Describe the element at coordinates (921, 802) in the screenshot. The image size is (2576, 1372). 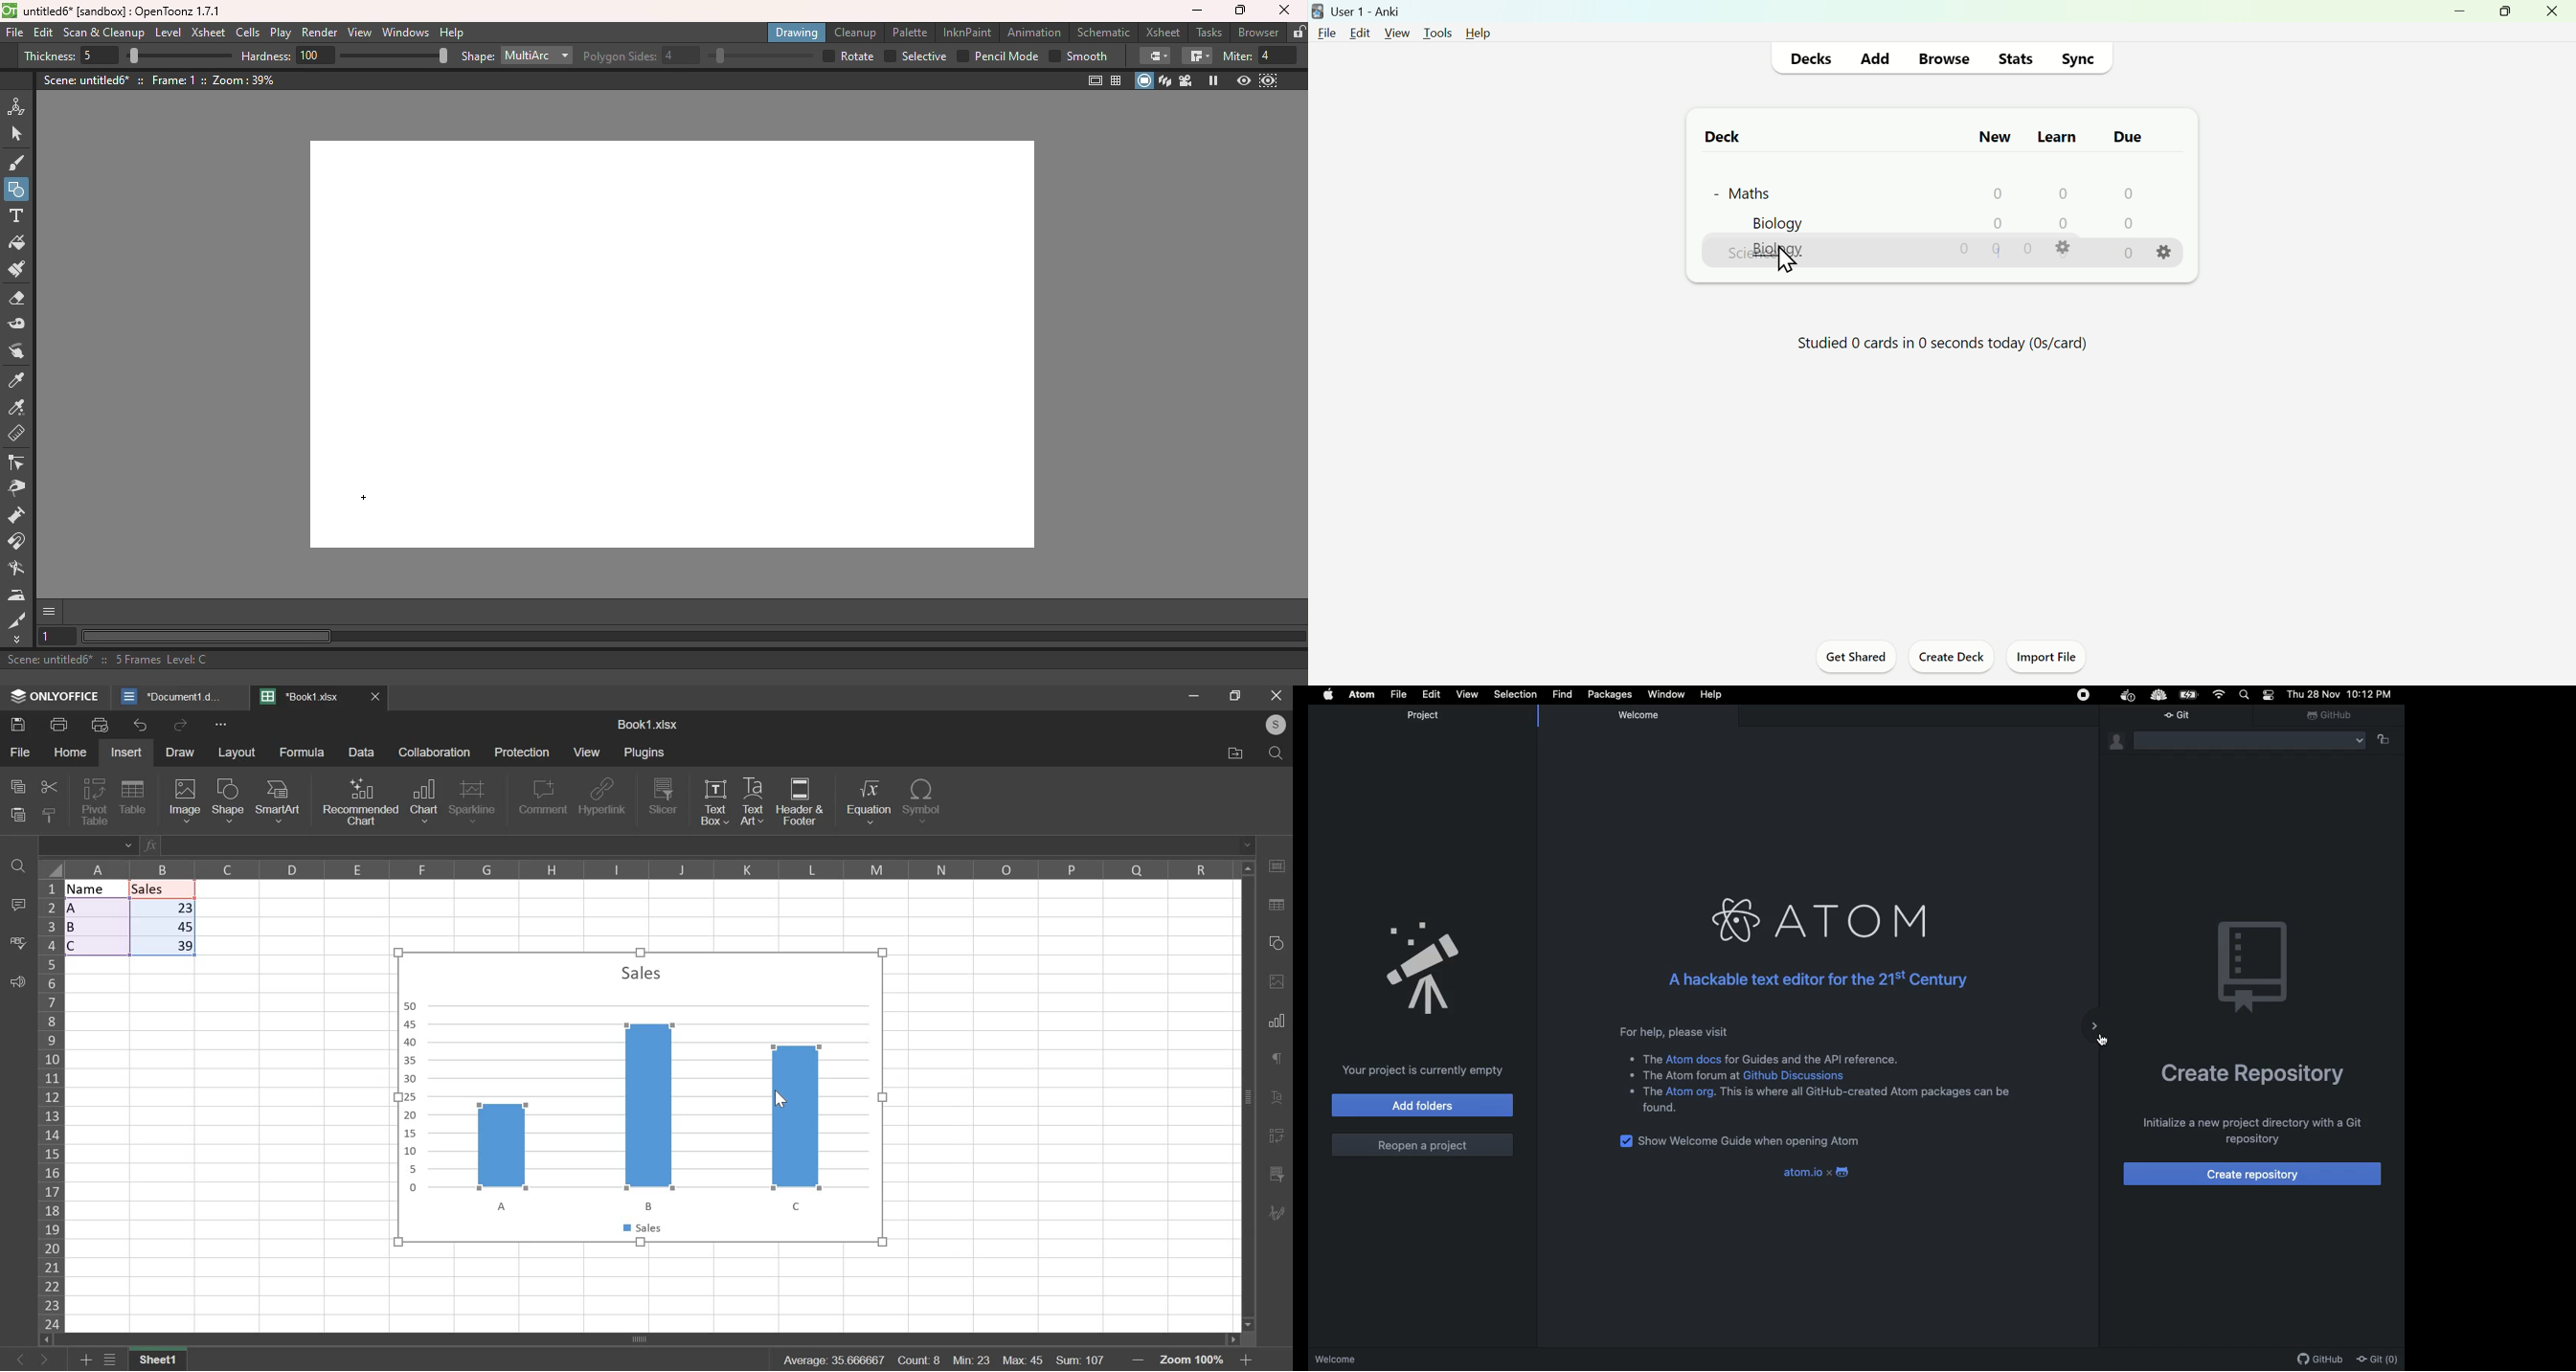
I see `symbol` at that location.